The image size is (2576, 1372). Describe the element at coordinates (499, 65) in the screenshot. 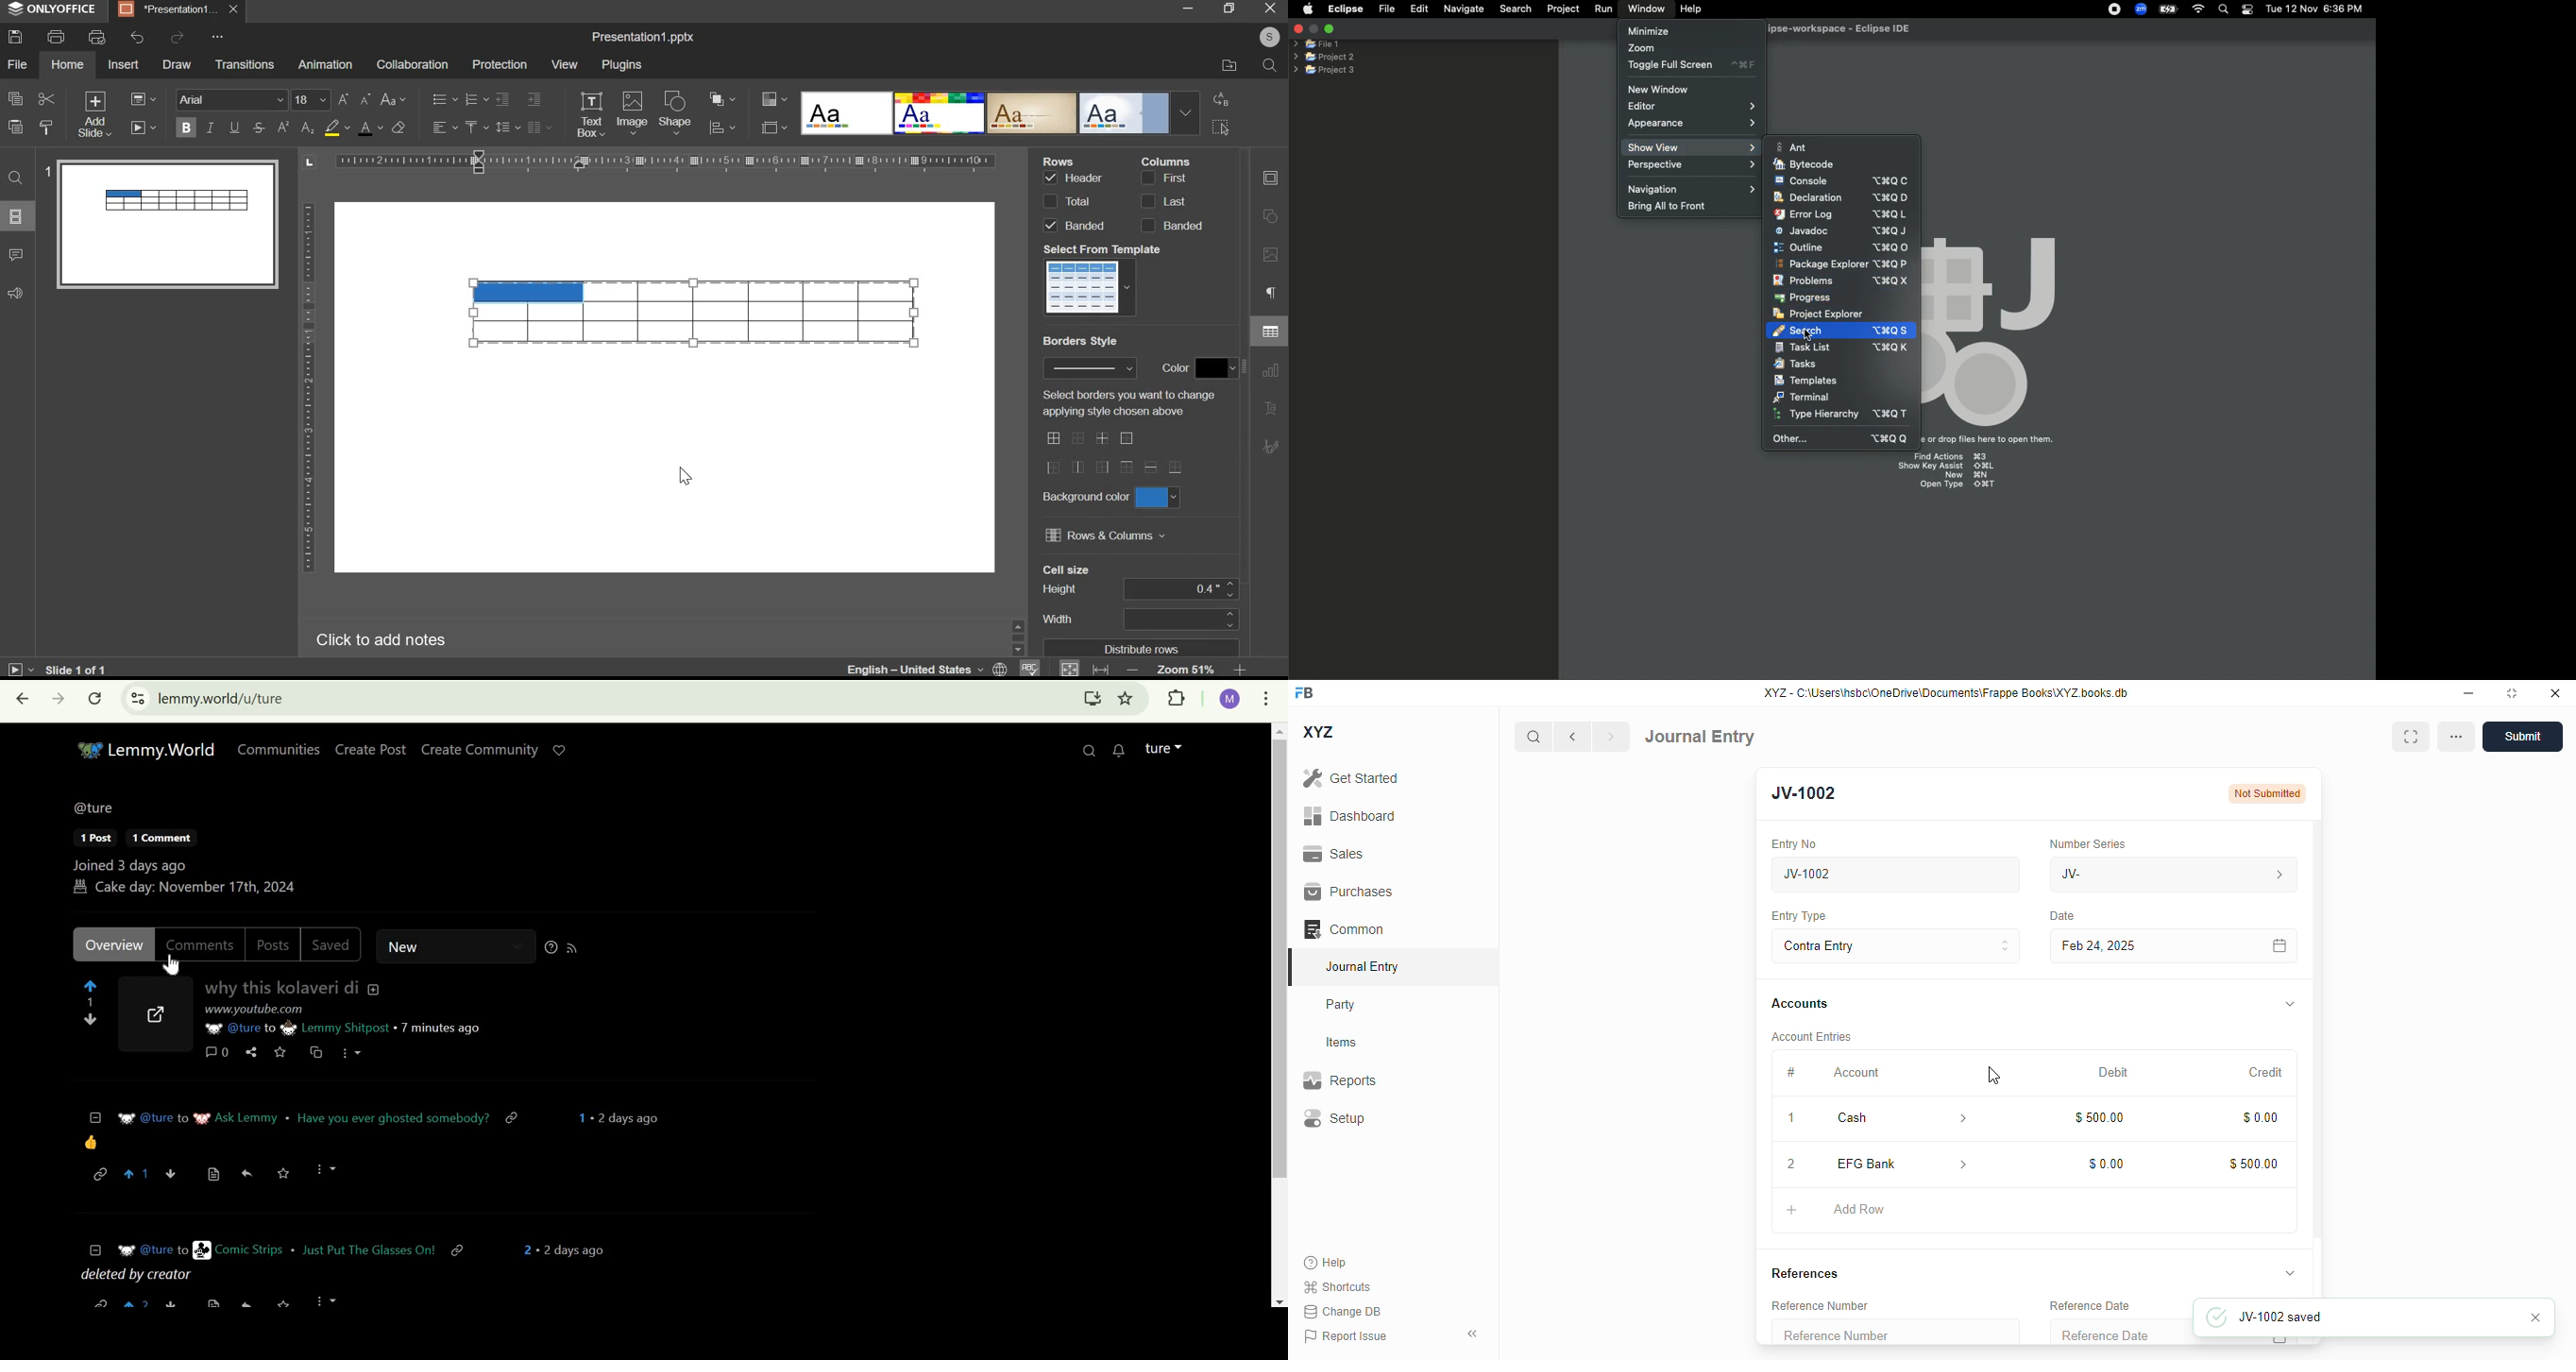

I see `protection` at that location.